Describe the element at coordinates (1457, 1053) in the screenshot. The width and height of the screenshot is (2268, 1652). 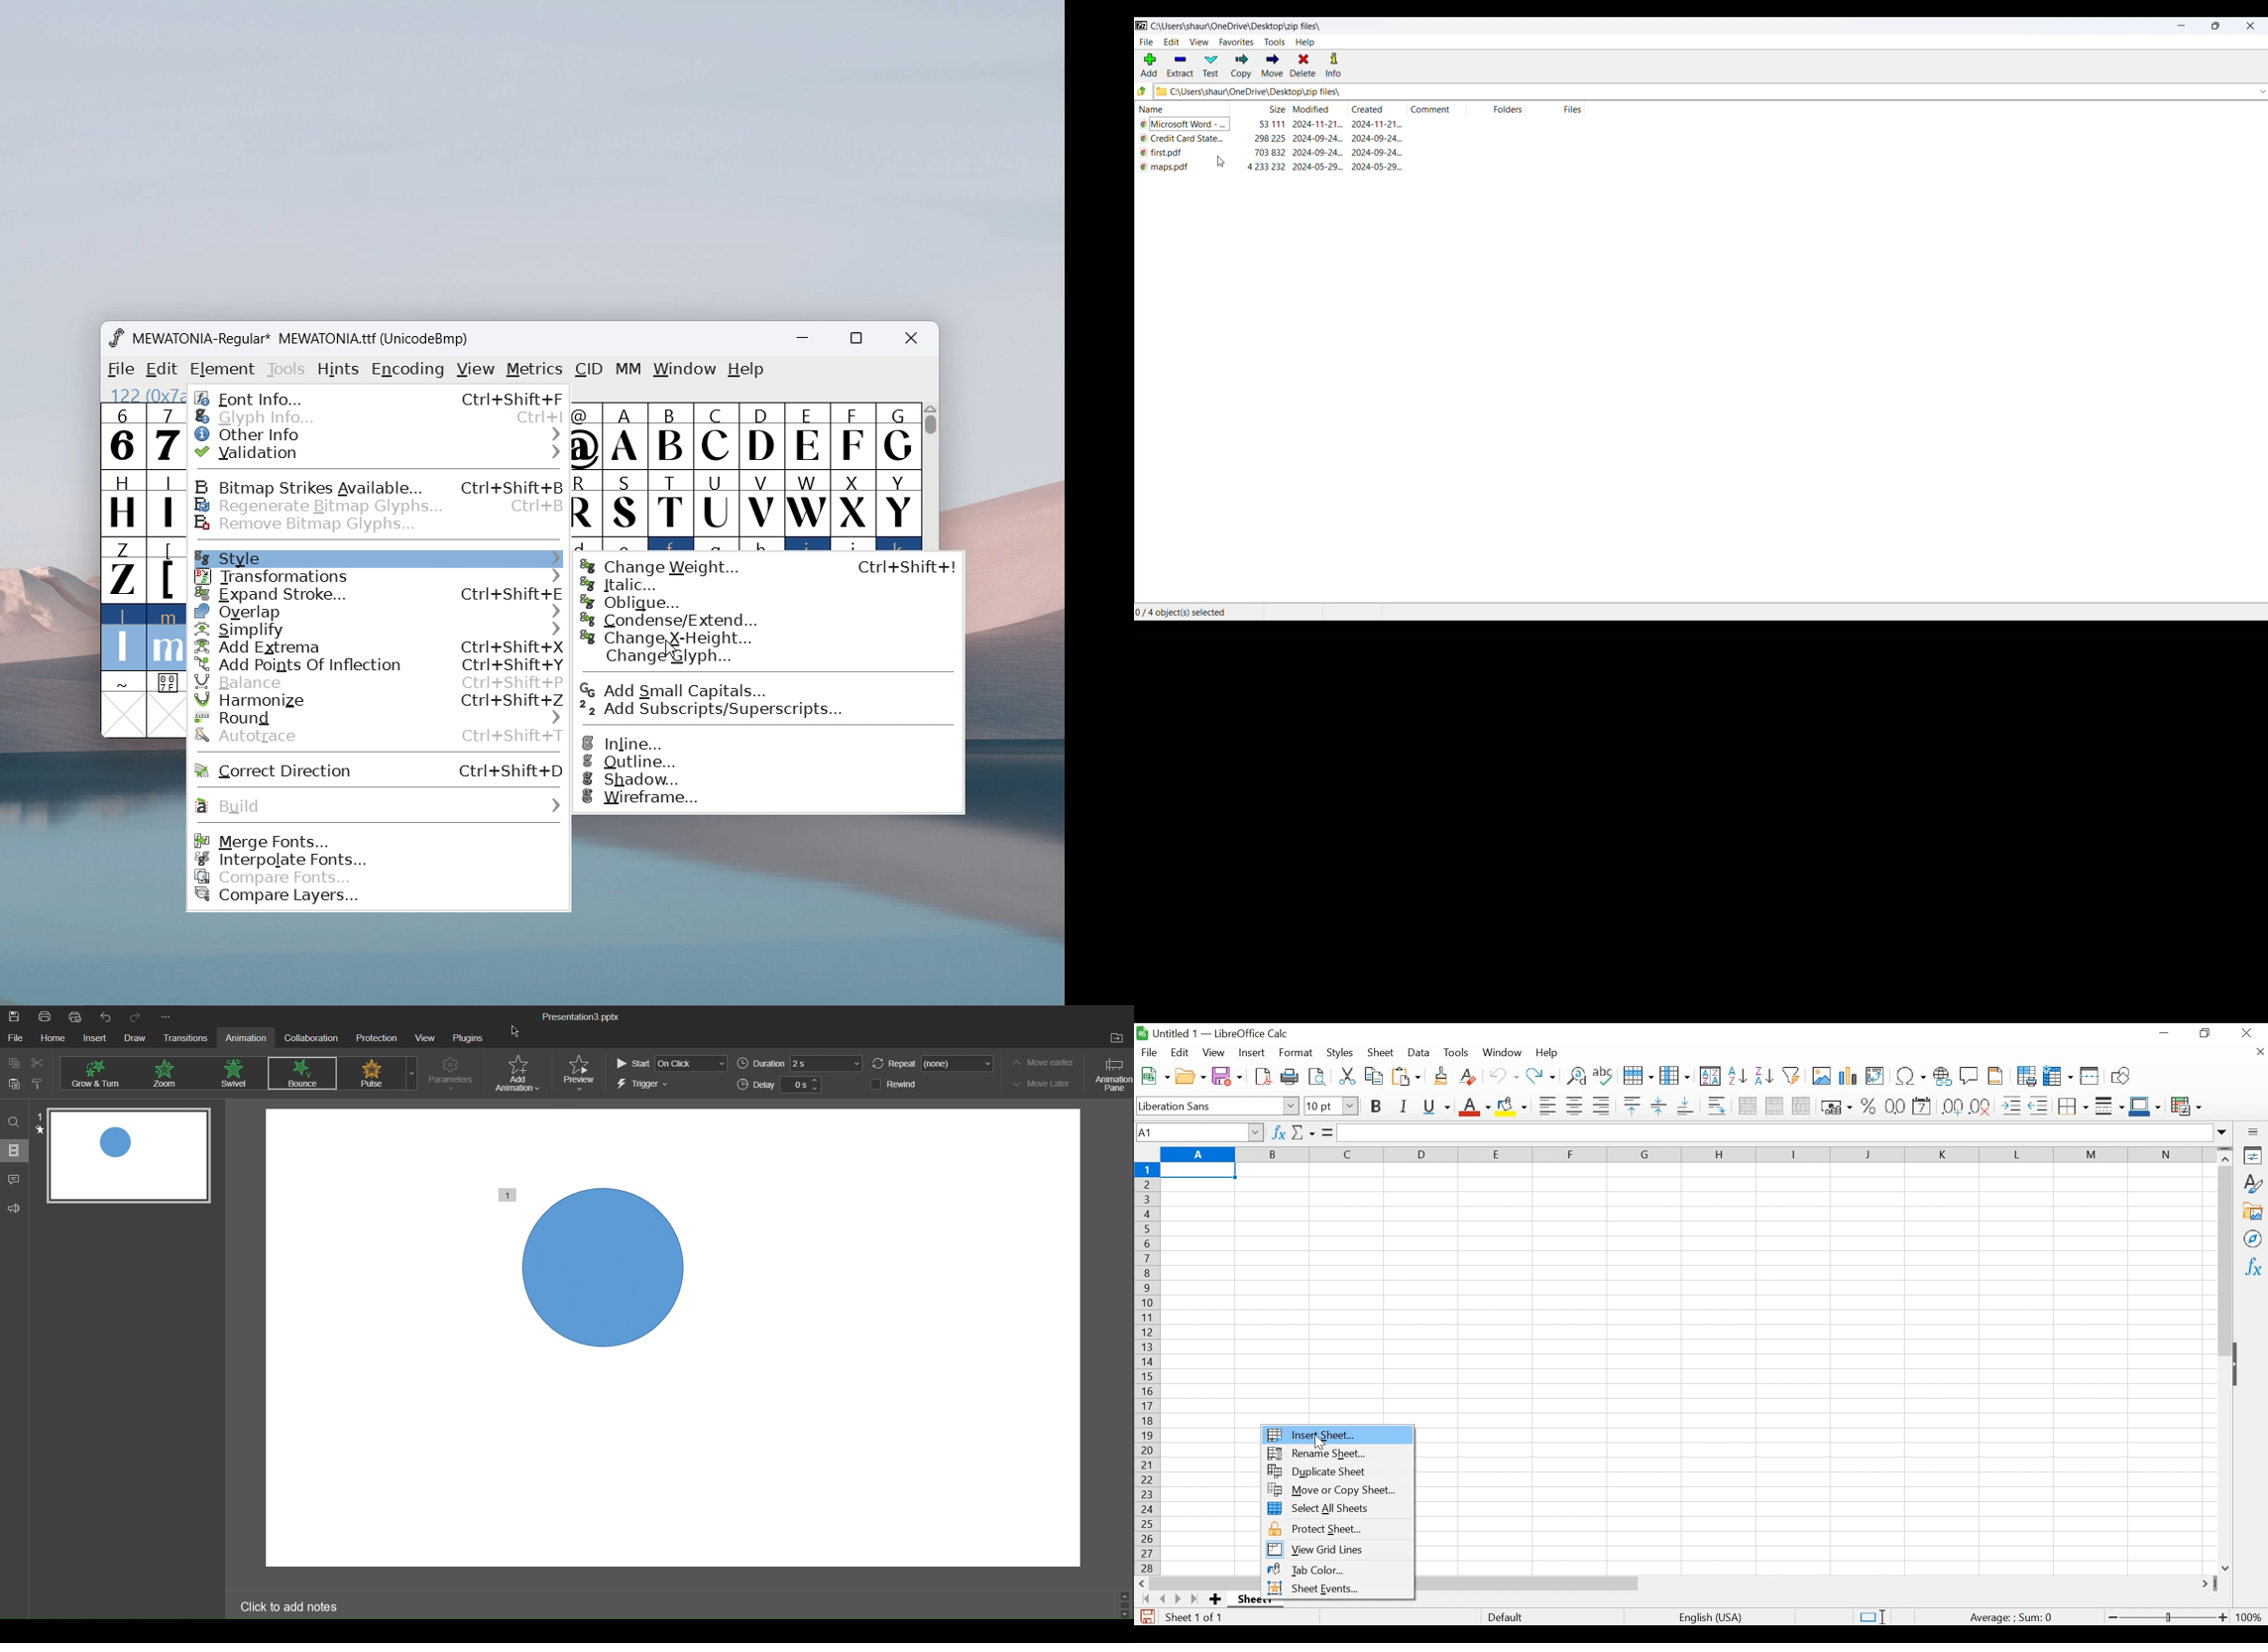
I see `Tools` at that location.